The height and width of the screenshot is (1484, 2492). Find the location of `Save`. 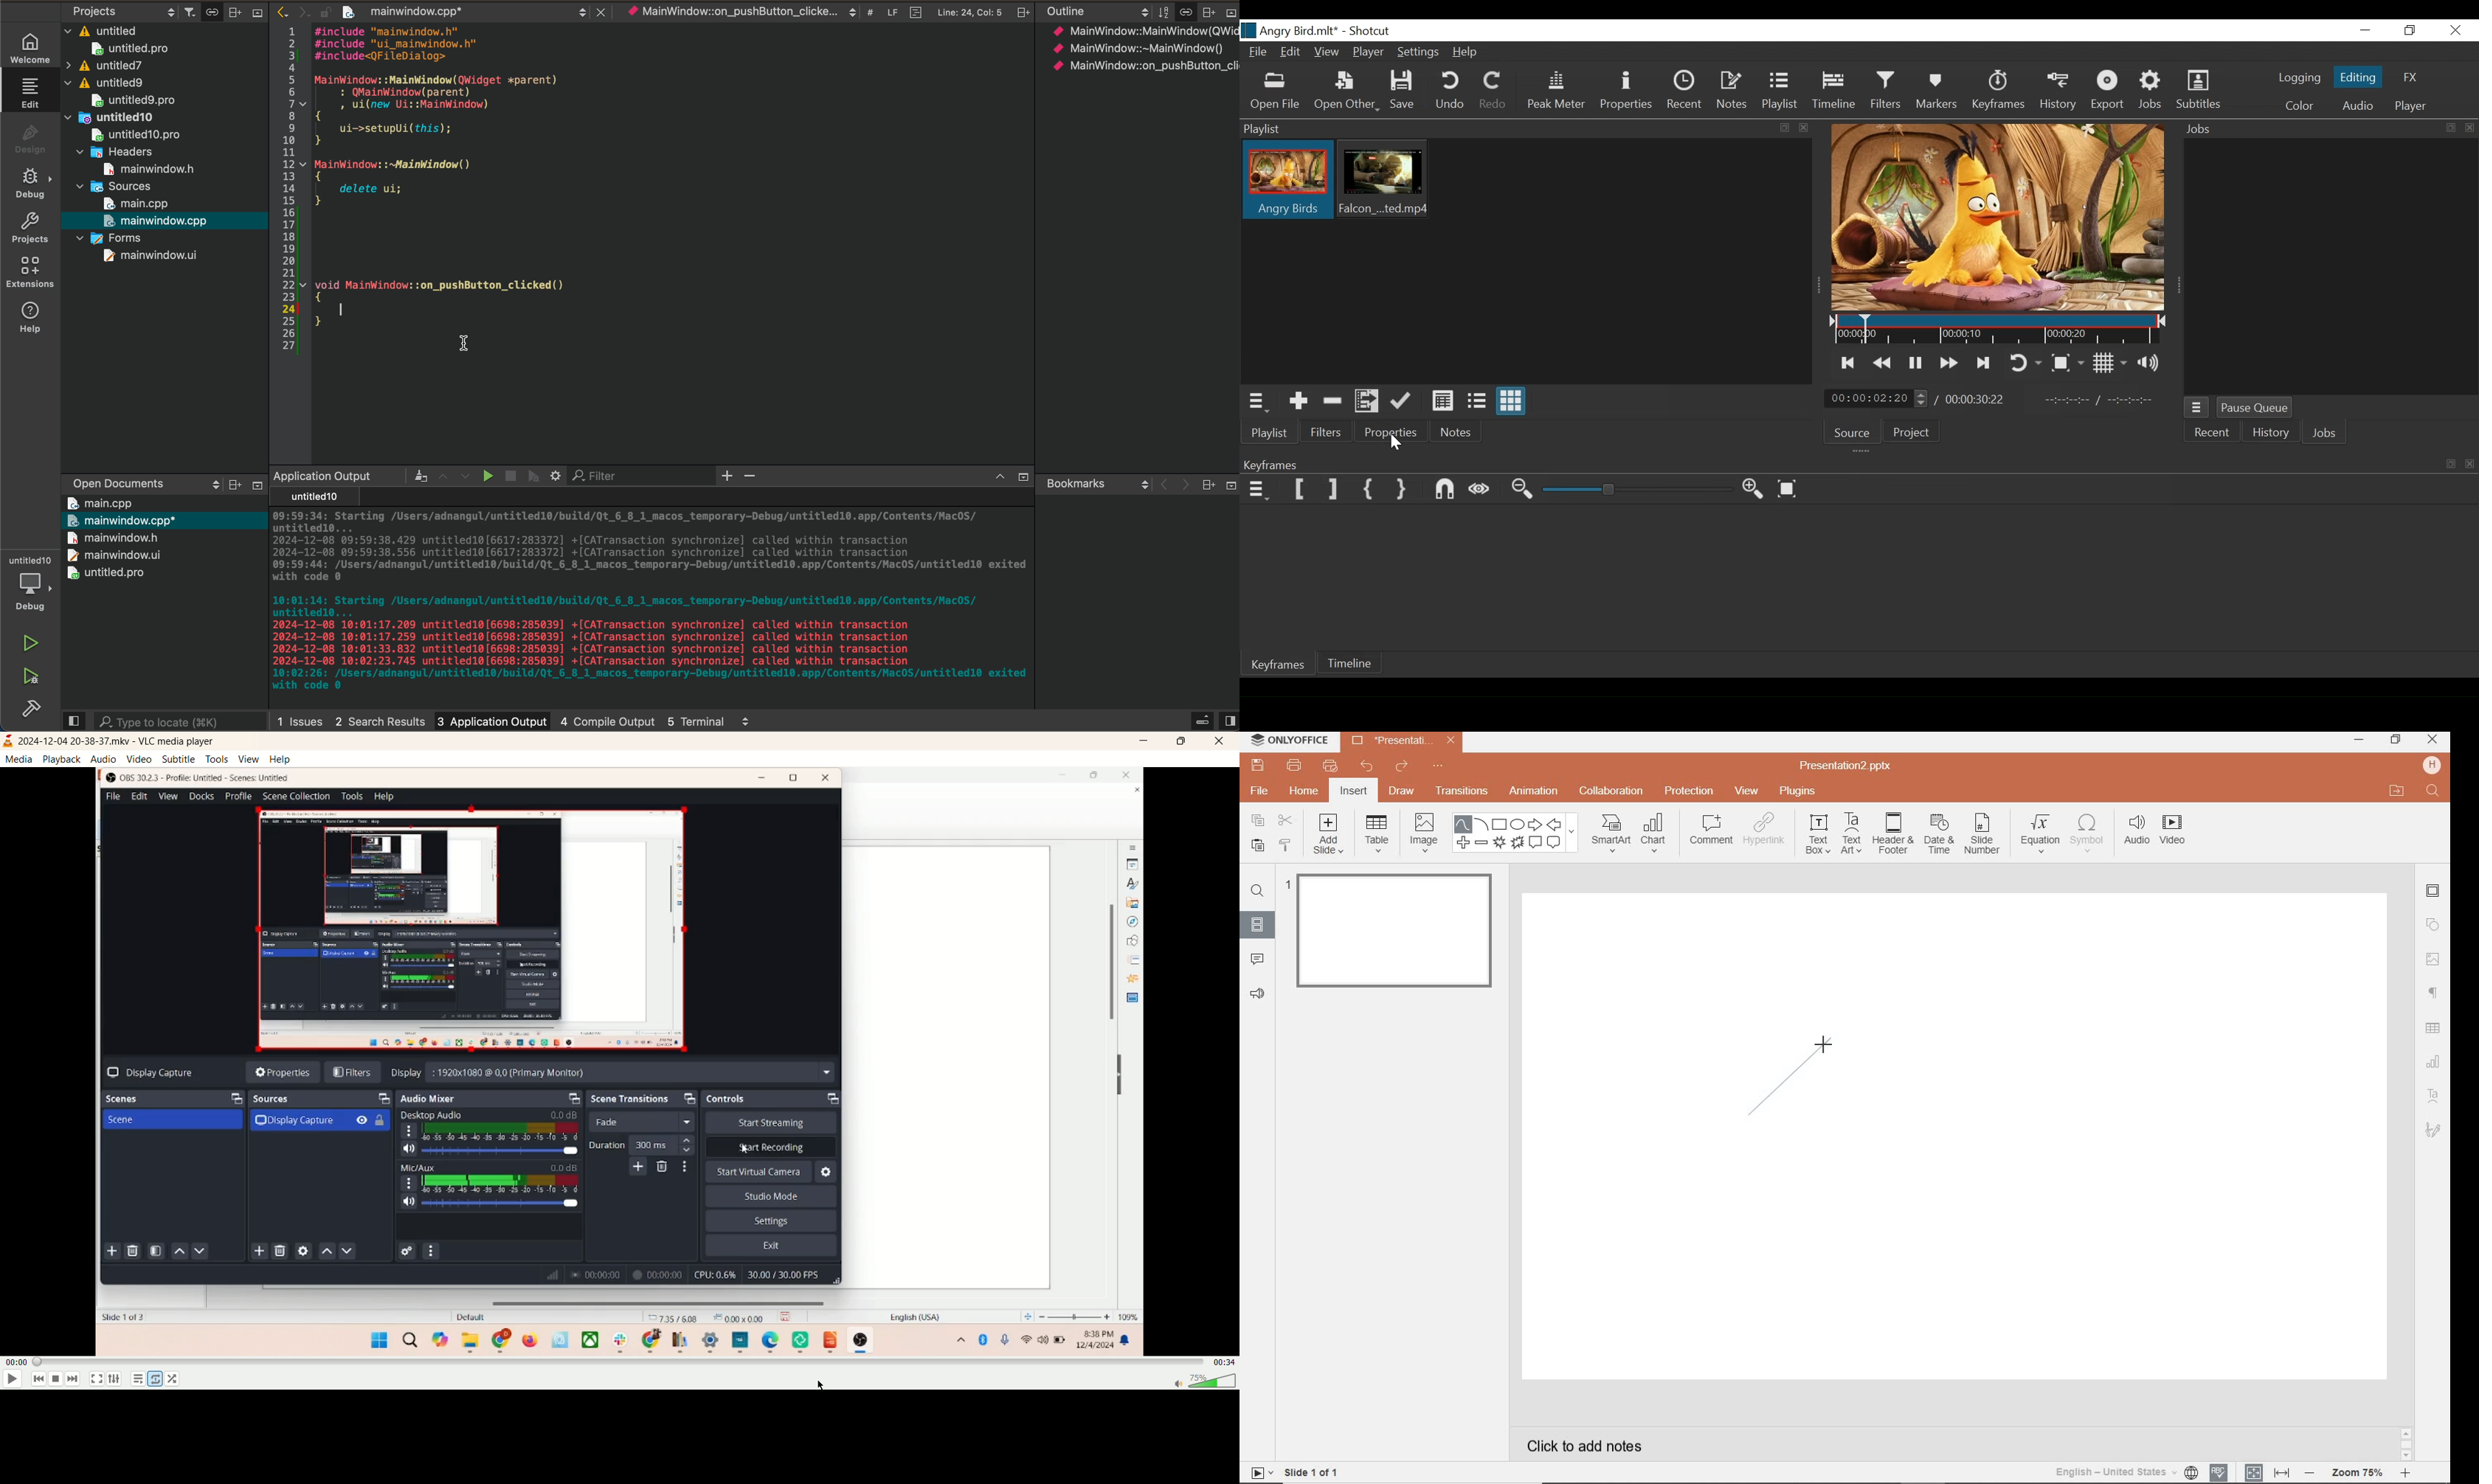

Save is located at coordinates (1403, 90).